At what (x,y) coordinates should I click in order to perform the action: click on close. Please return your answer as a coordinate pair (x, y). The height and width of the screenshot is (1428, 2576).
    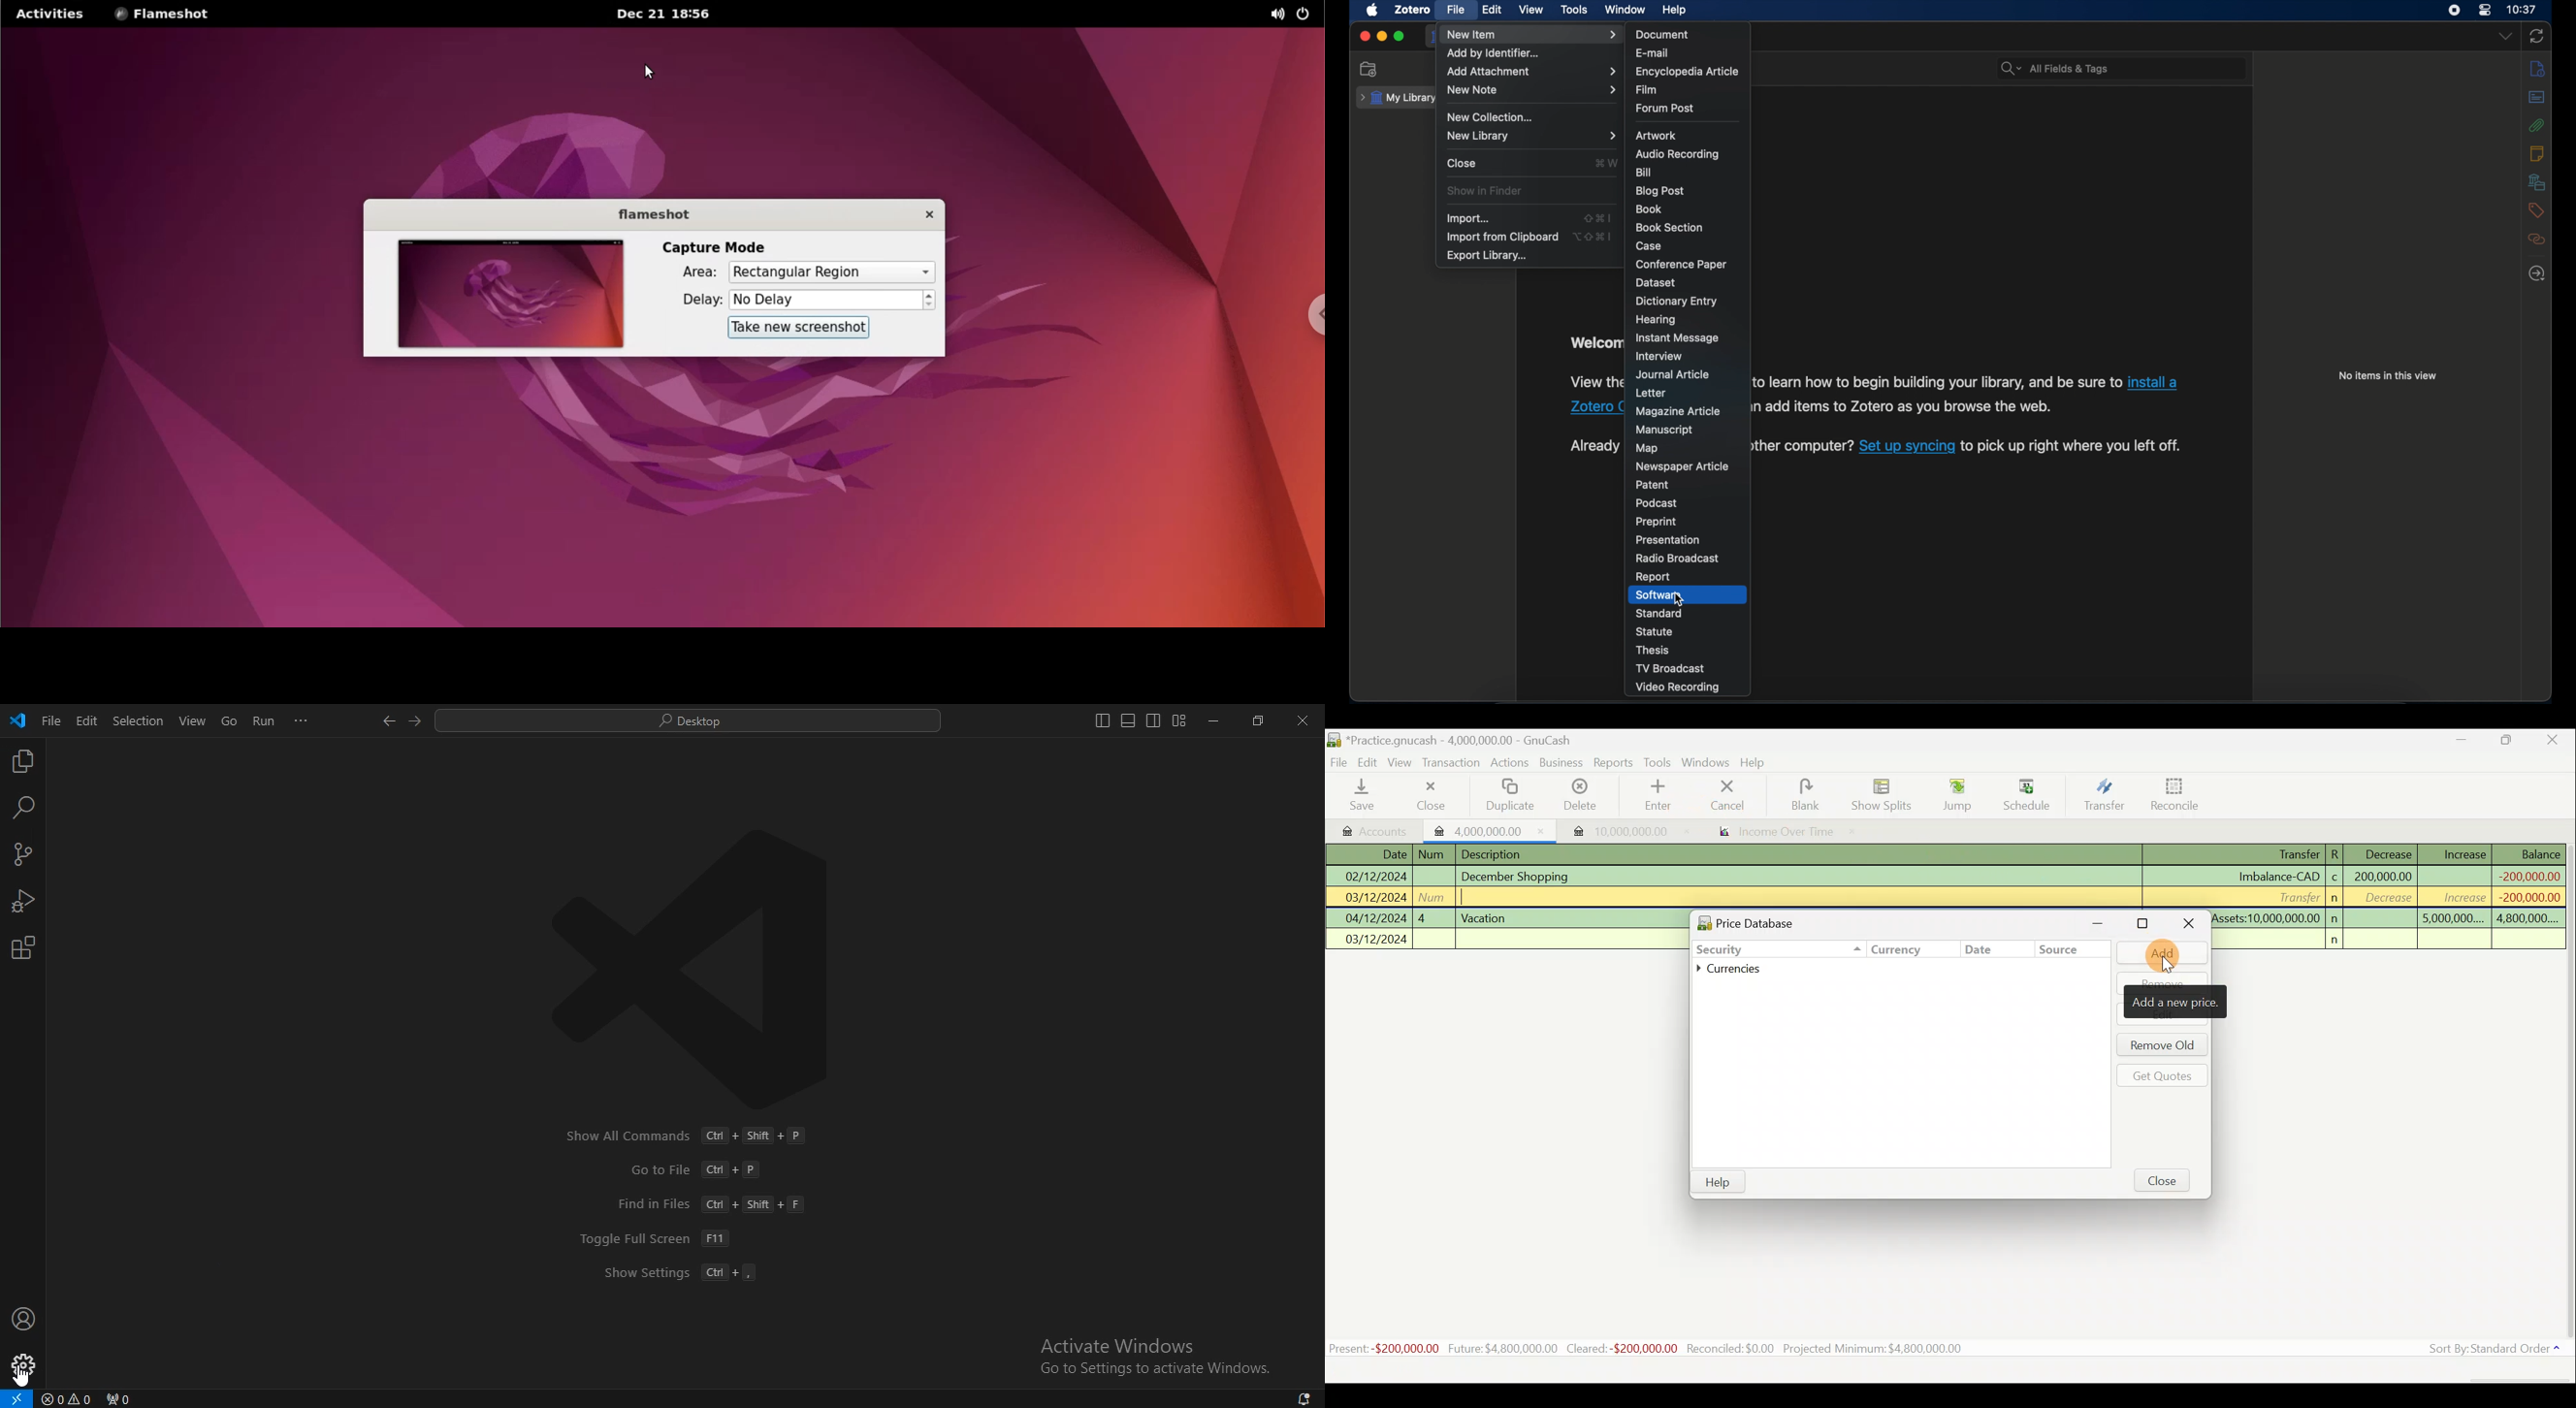
    Looking at the image, I should click on (1304, 720).